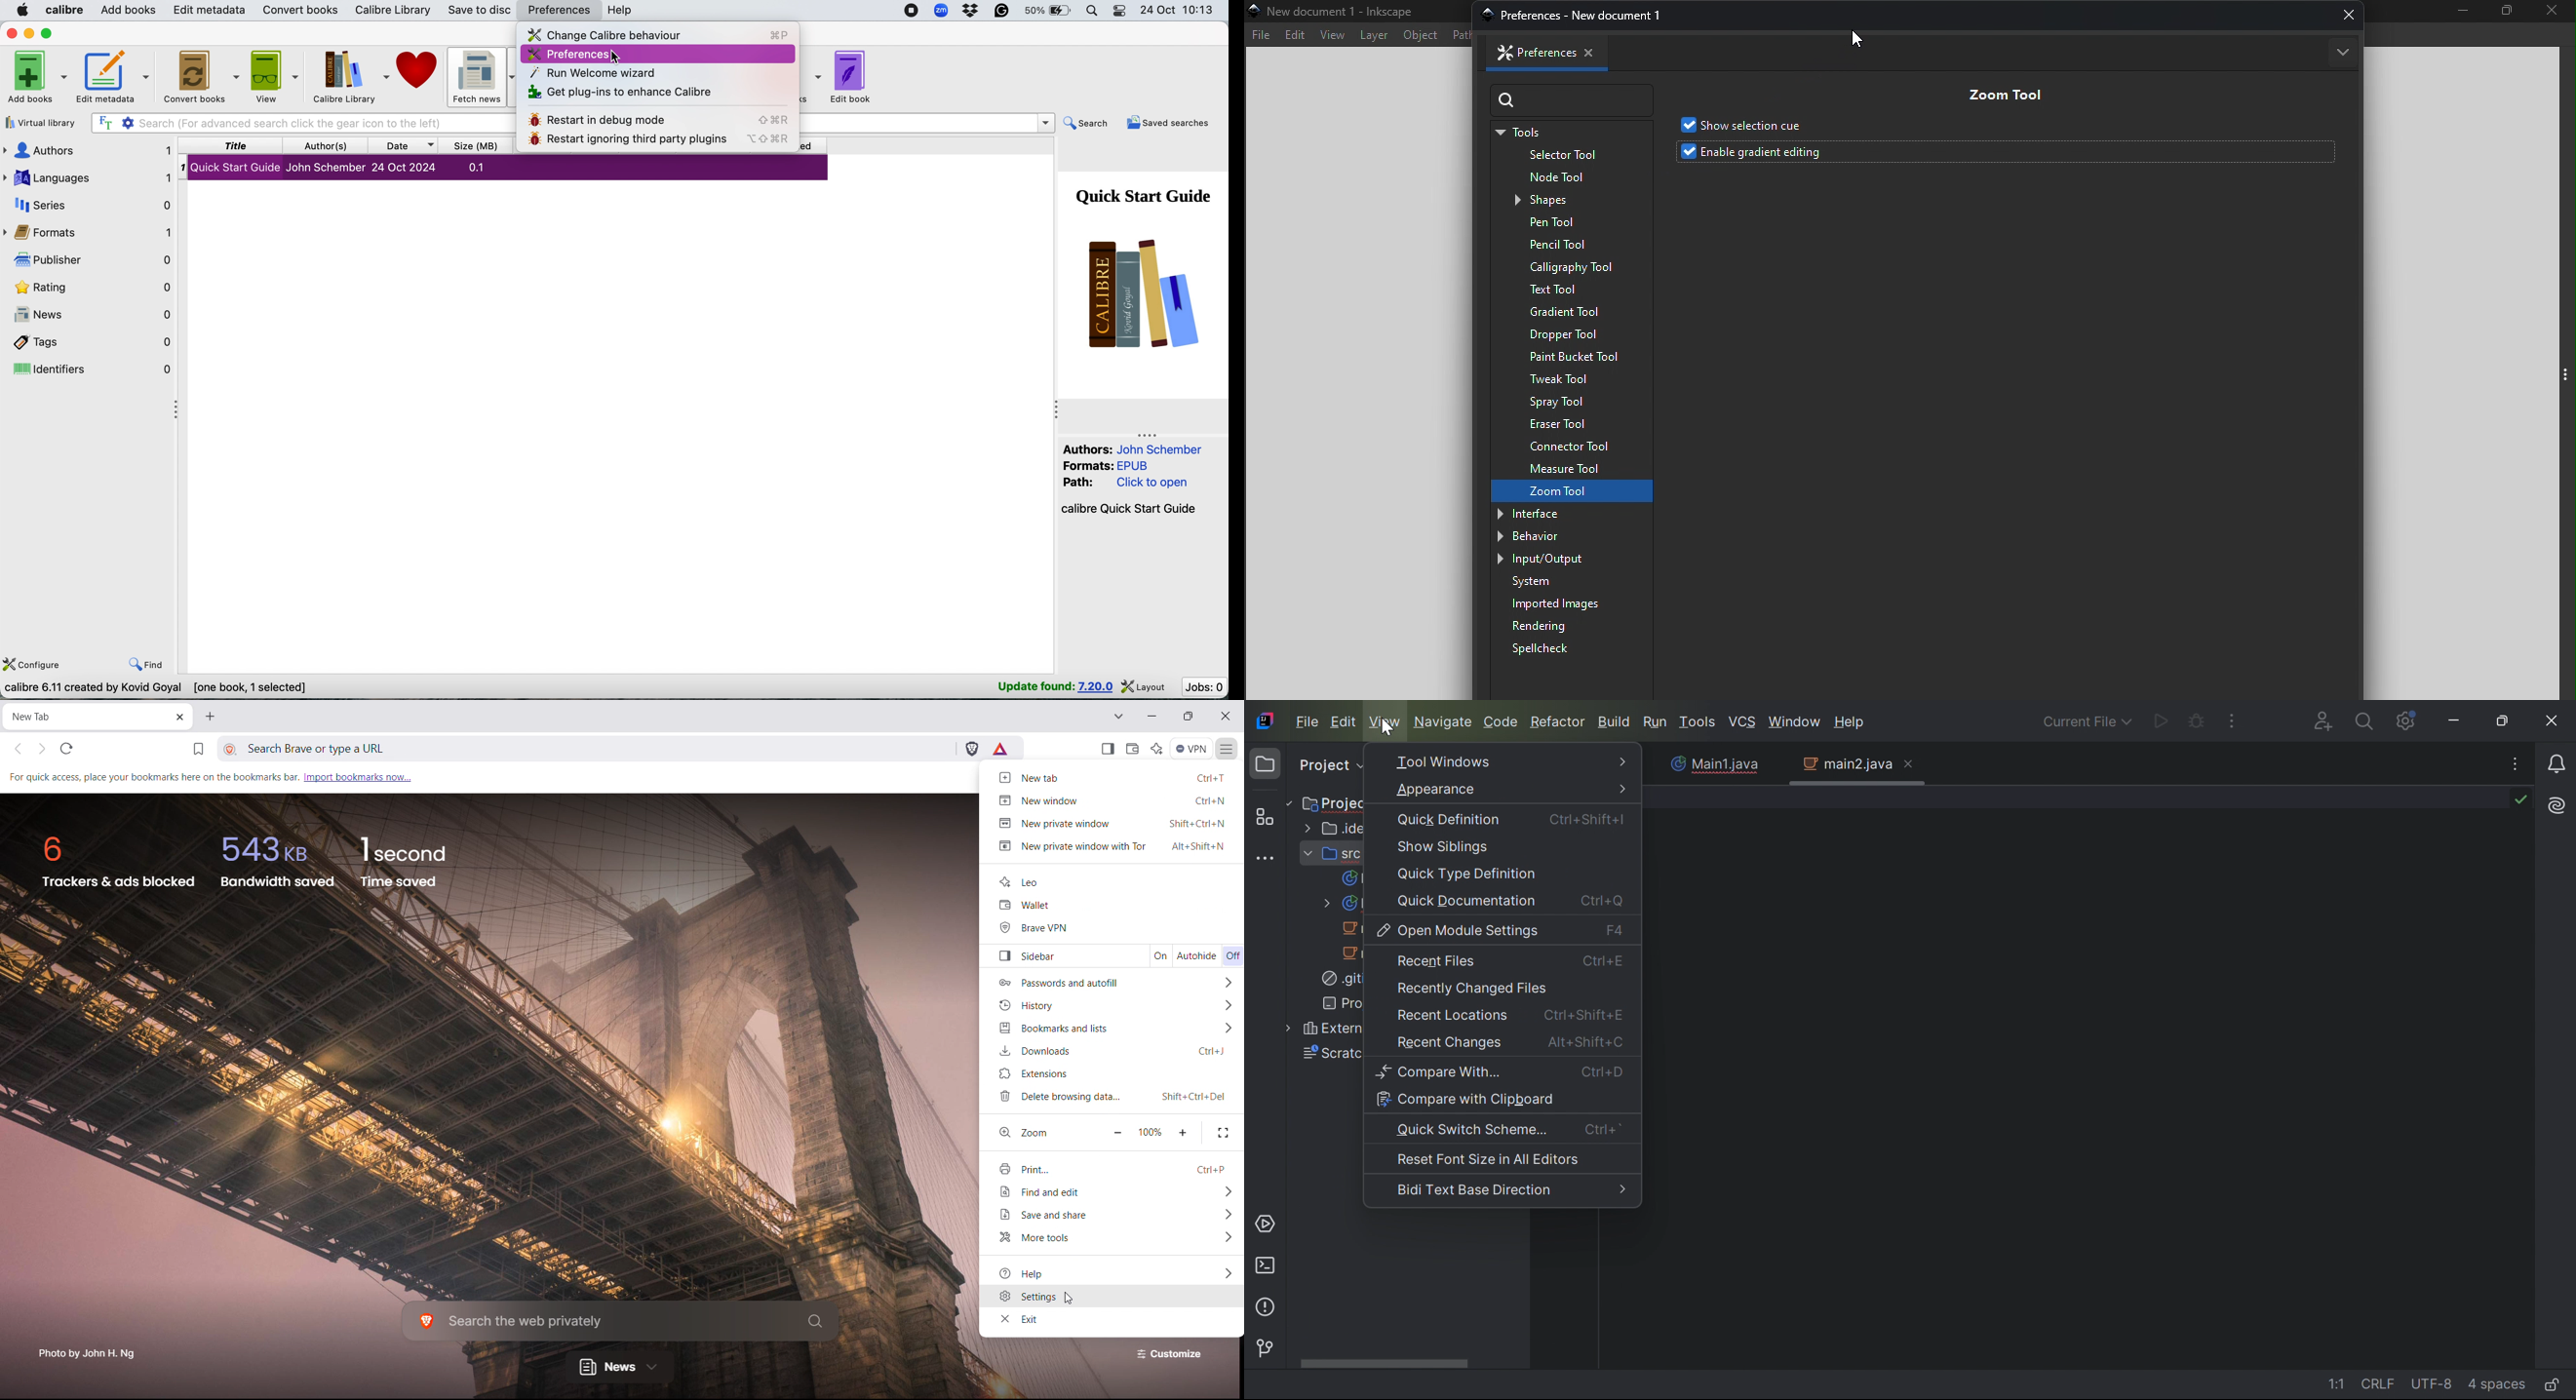  I want to click on Project.iml, so click(1343, 1003).